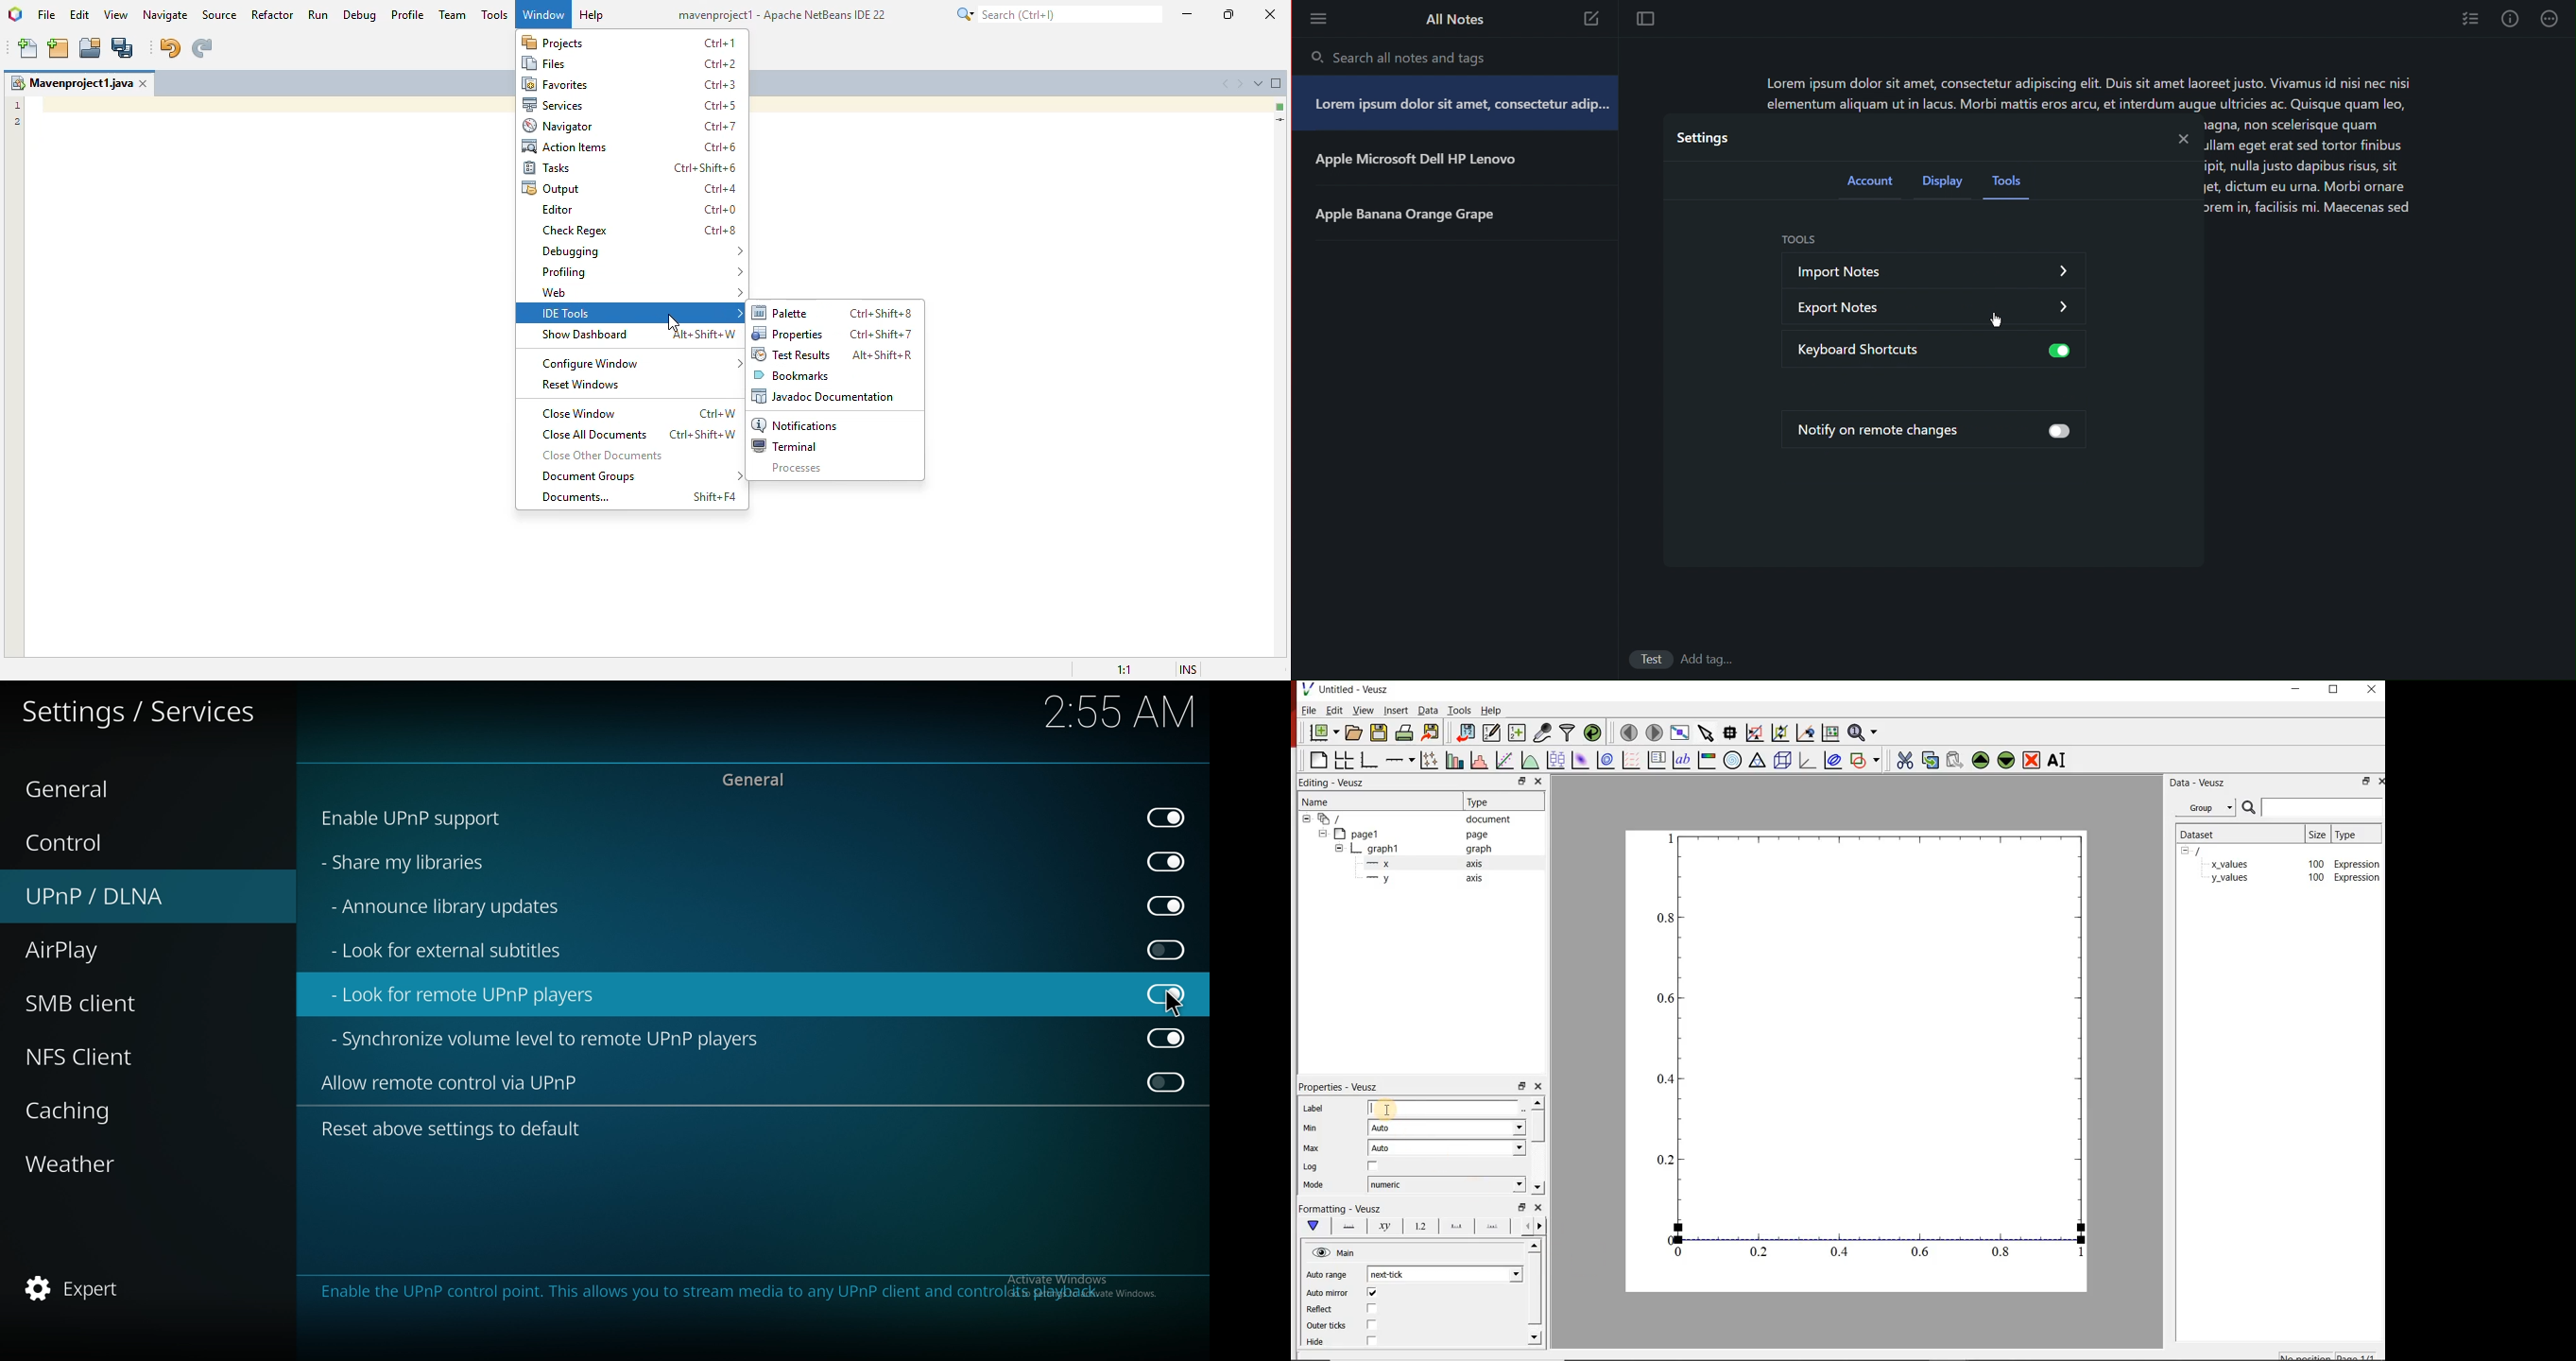  Describe the element at coordinates (1680, 760) in the screenshot. I see `text label` at that location.